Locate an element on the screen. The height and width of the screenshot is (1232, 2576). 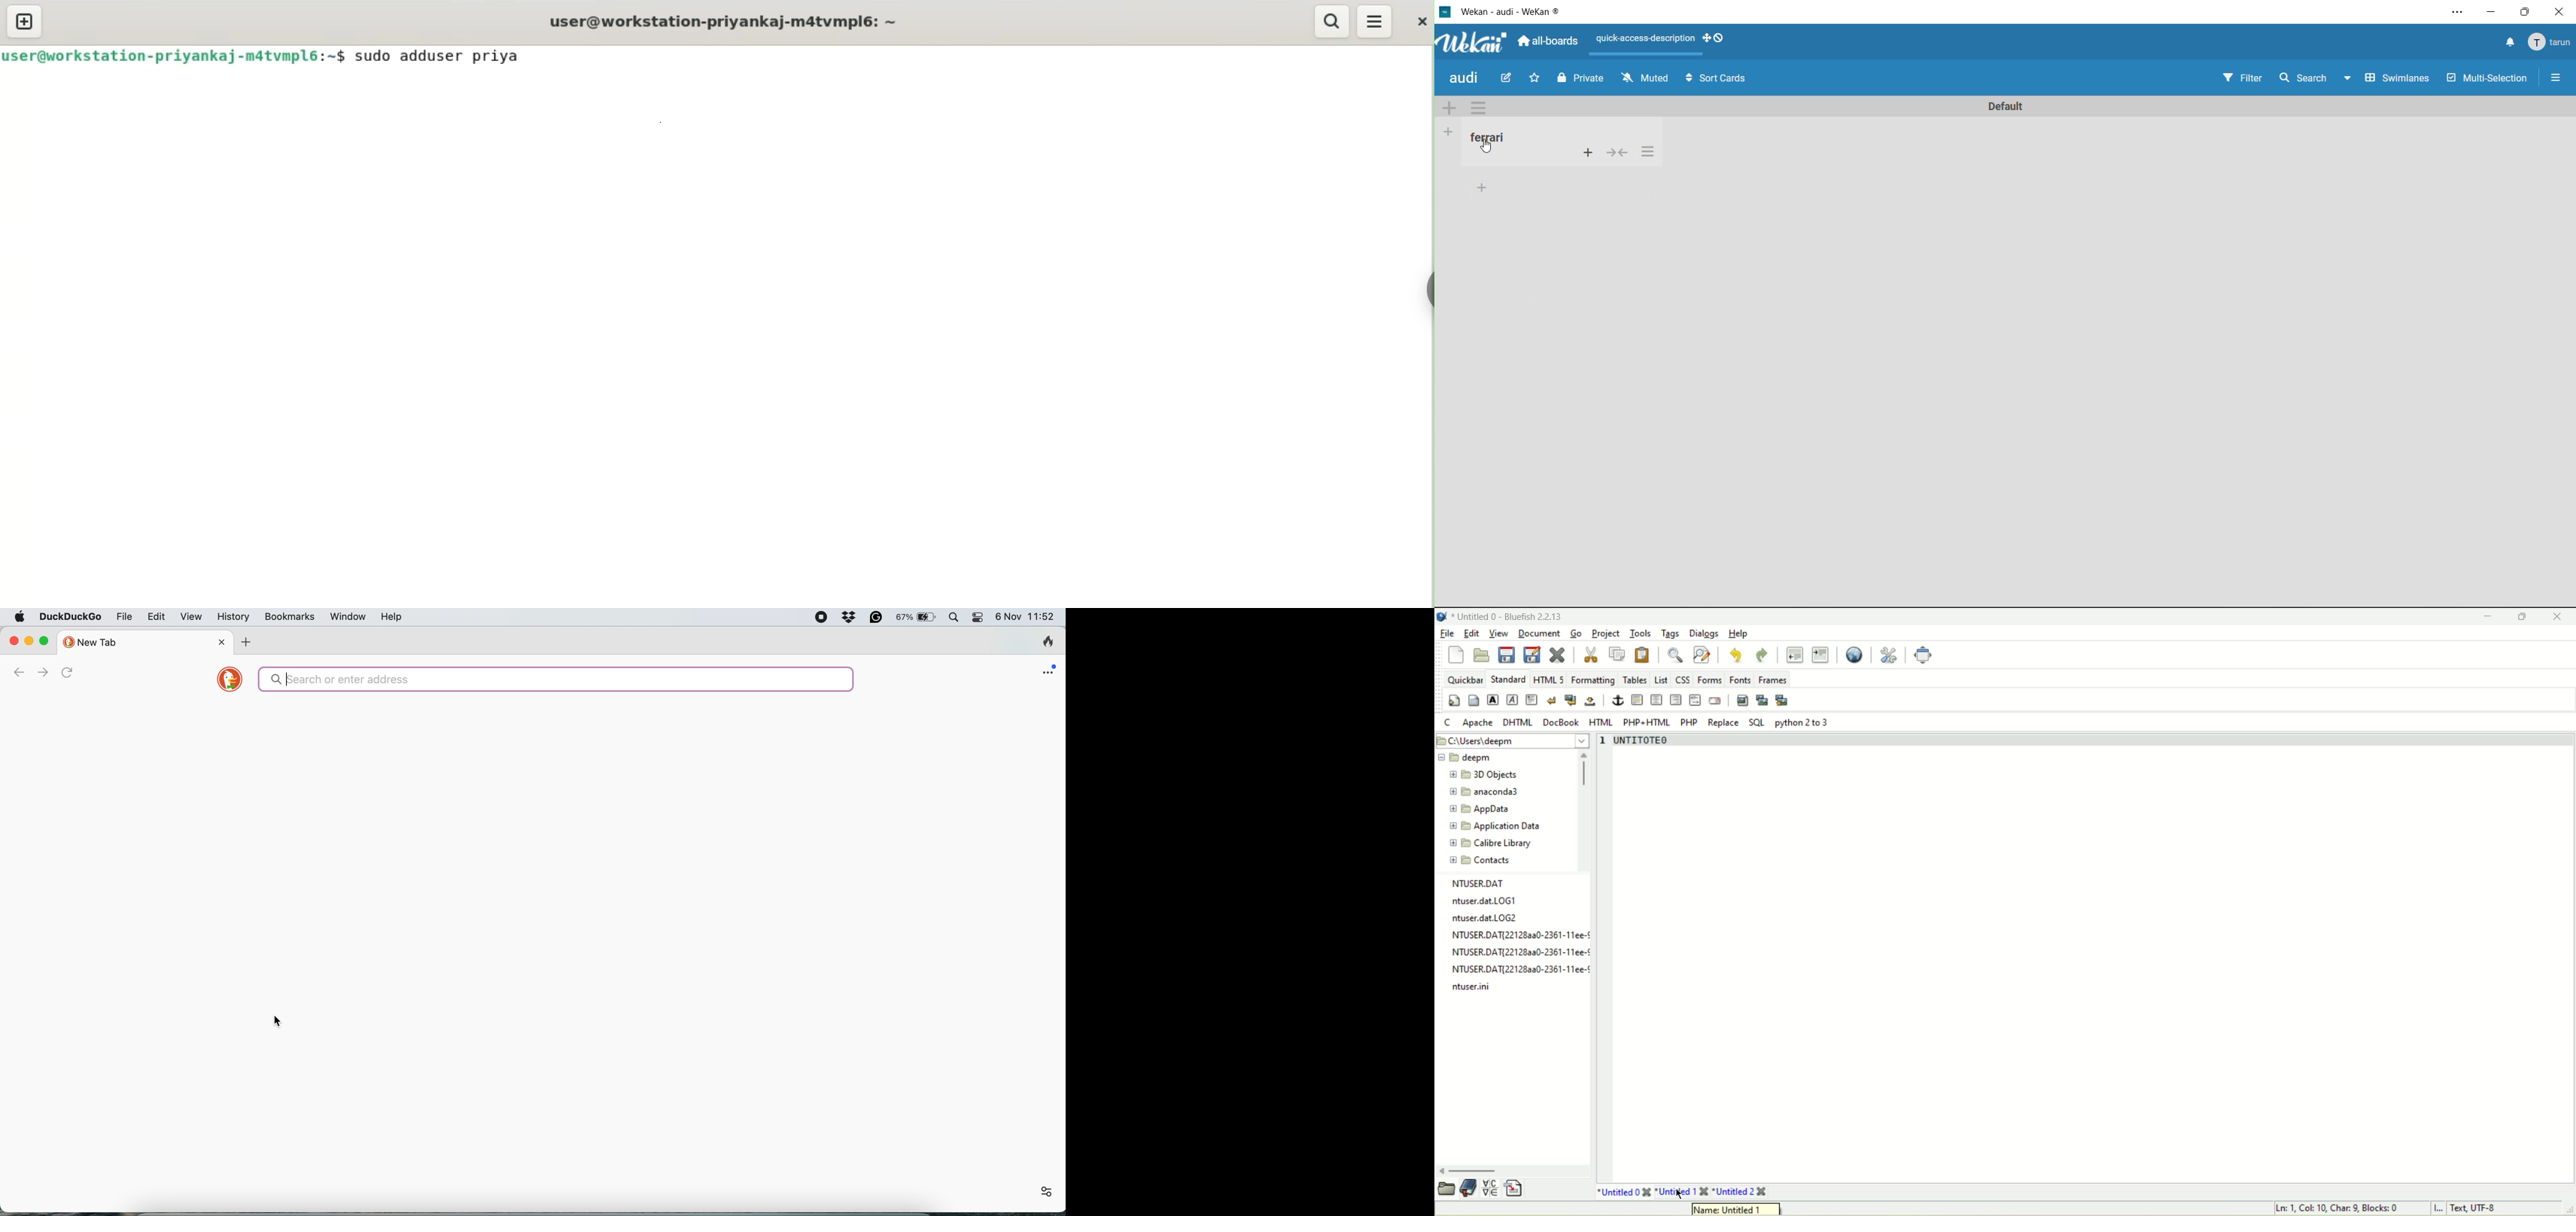
edit is located at coordinates (155, 617).